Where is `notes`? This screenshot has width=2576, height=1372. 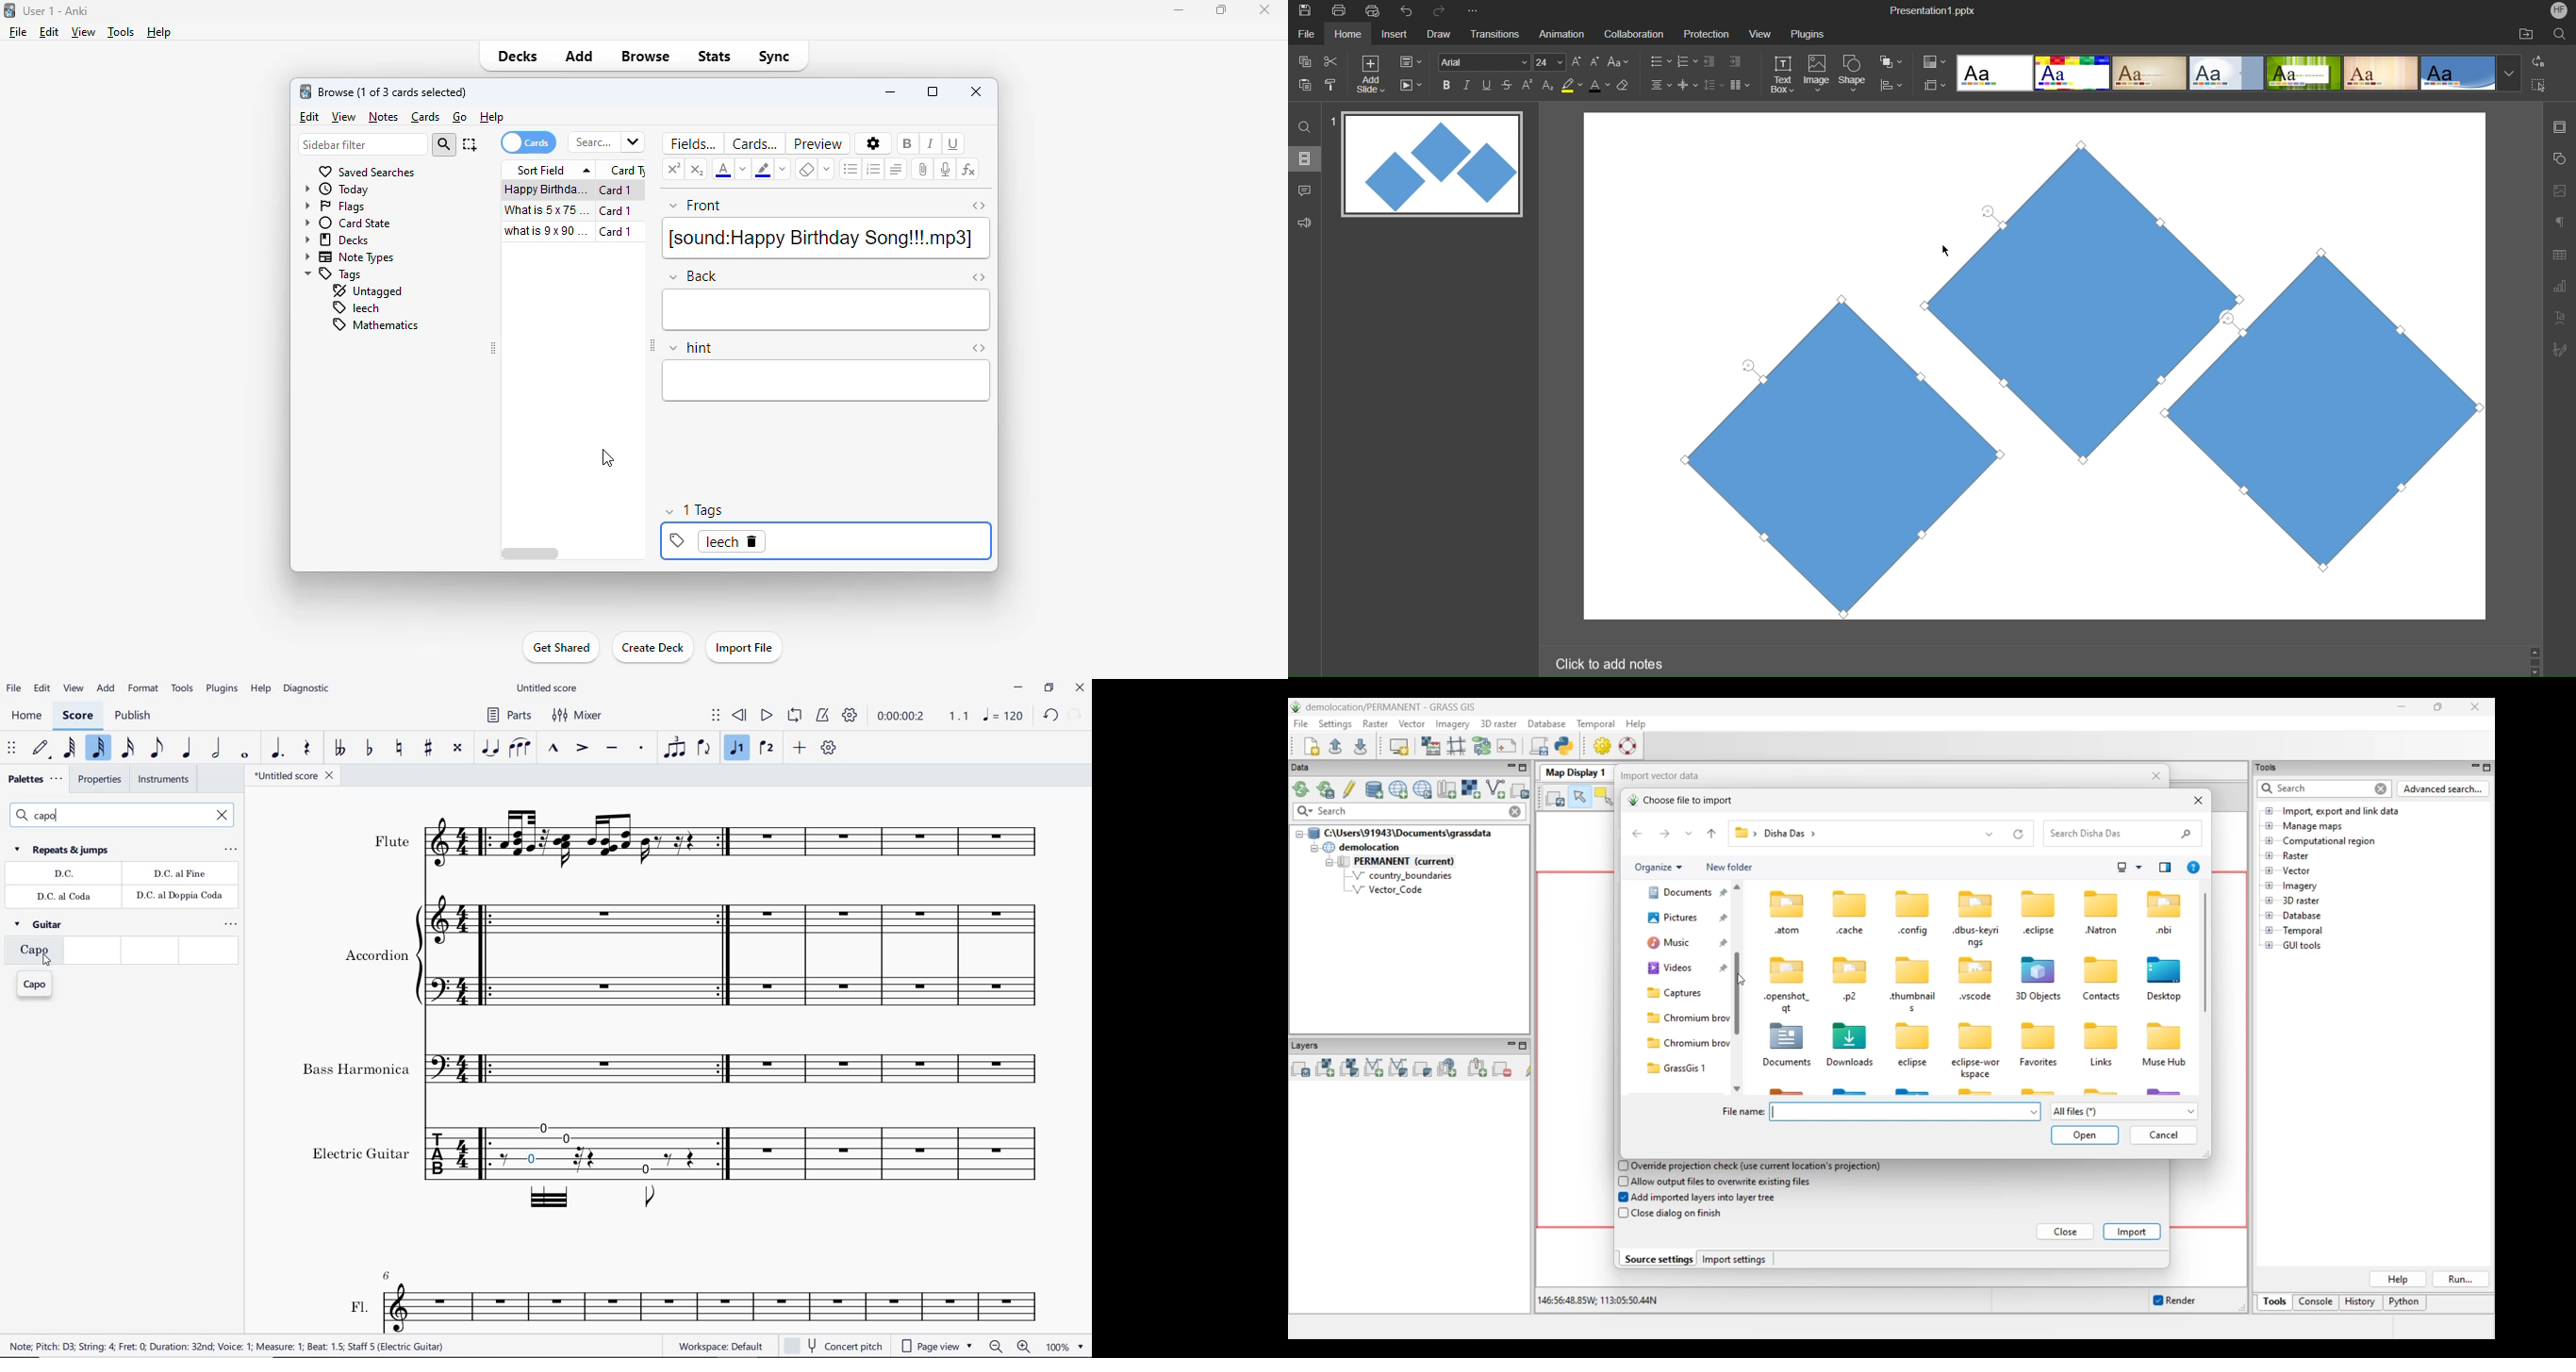
notes is located at coordinates (383, 117).